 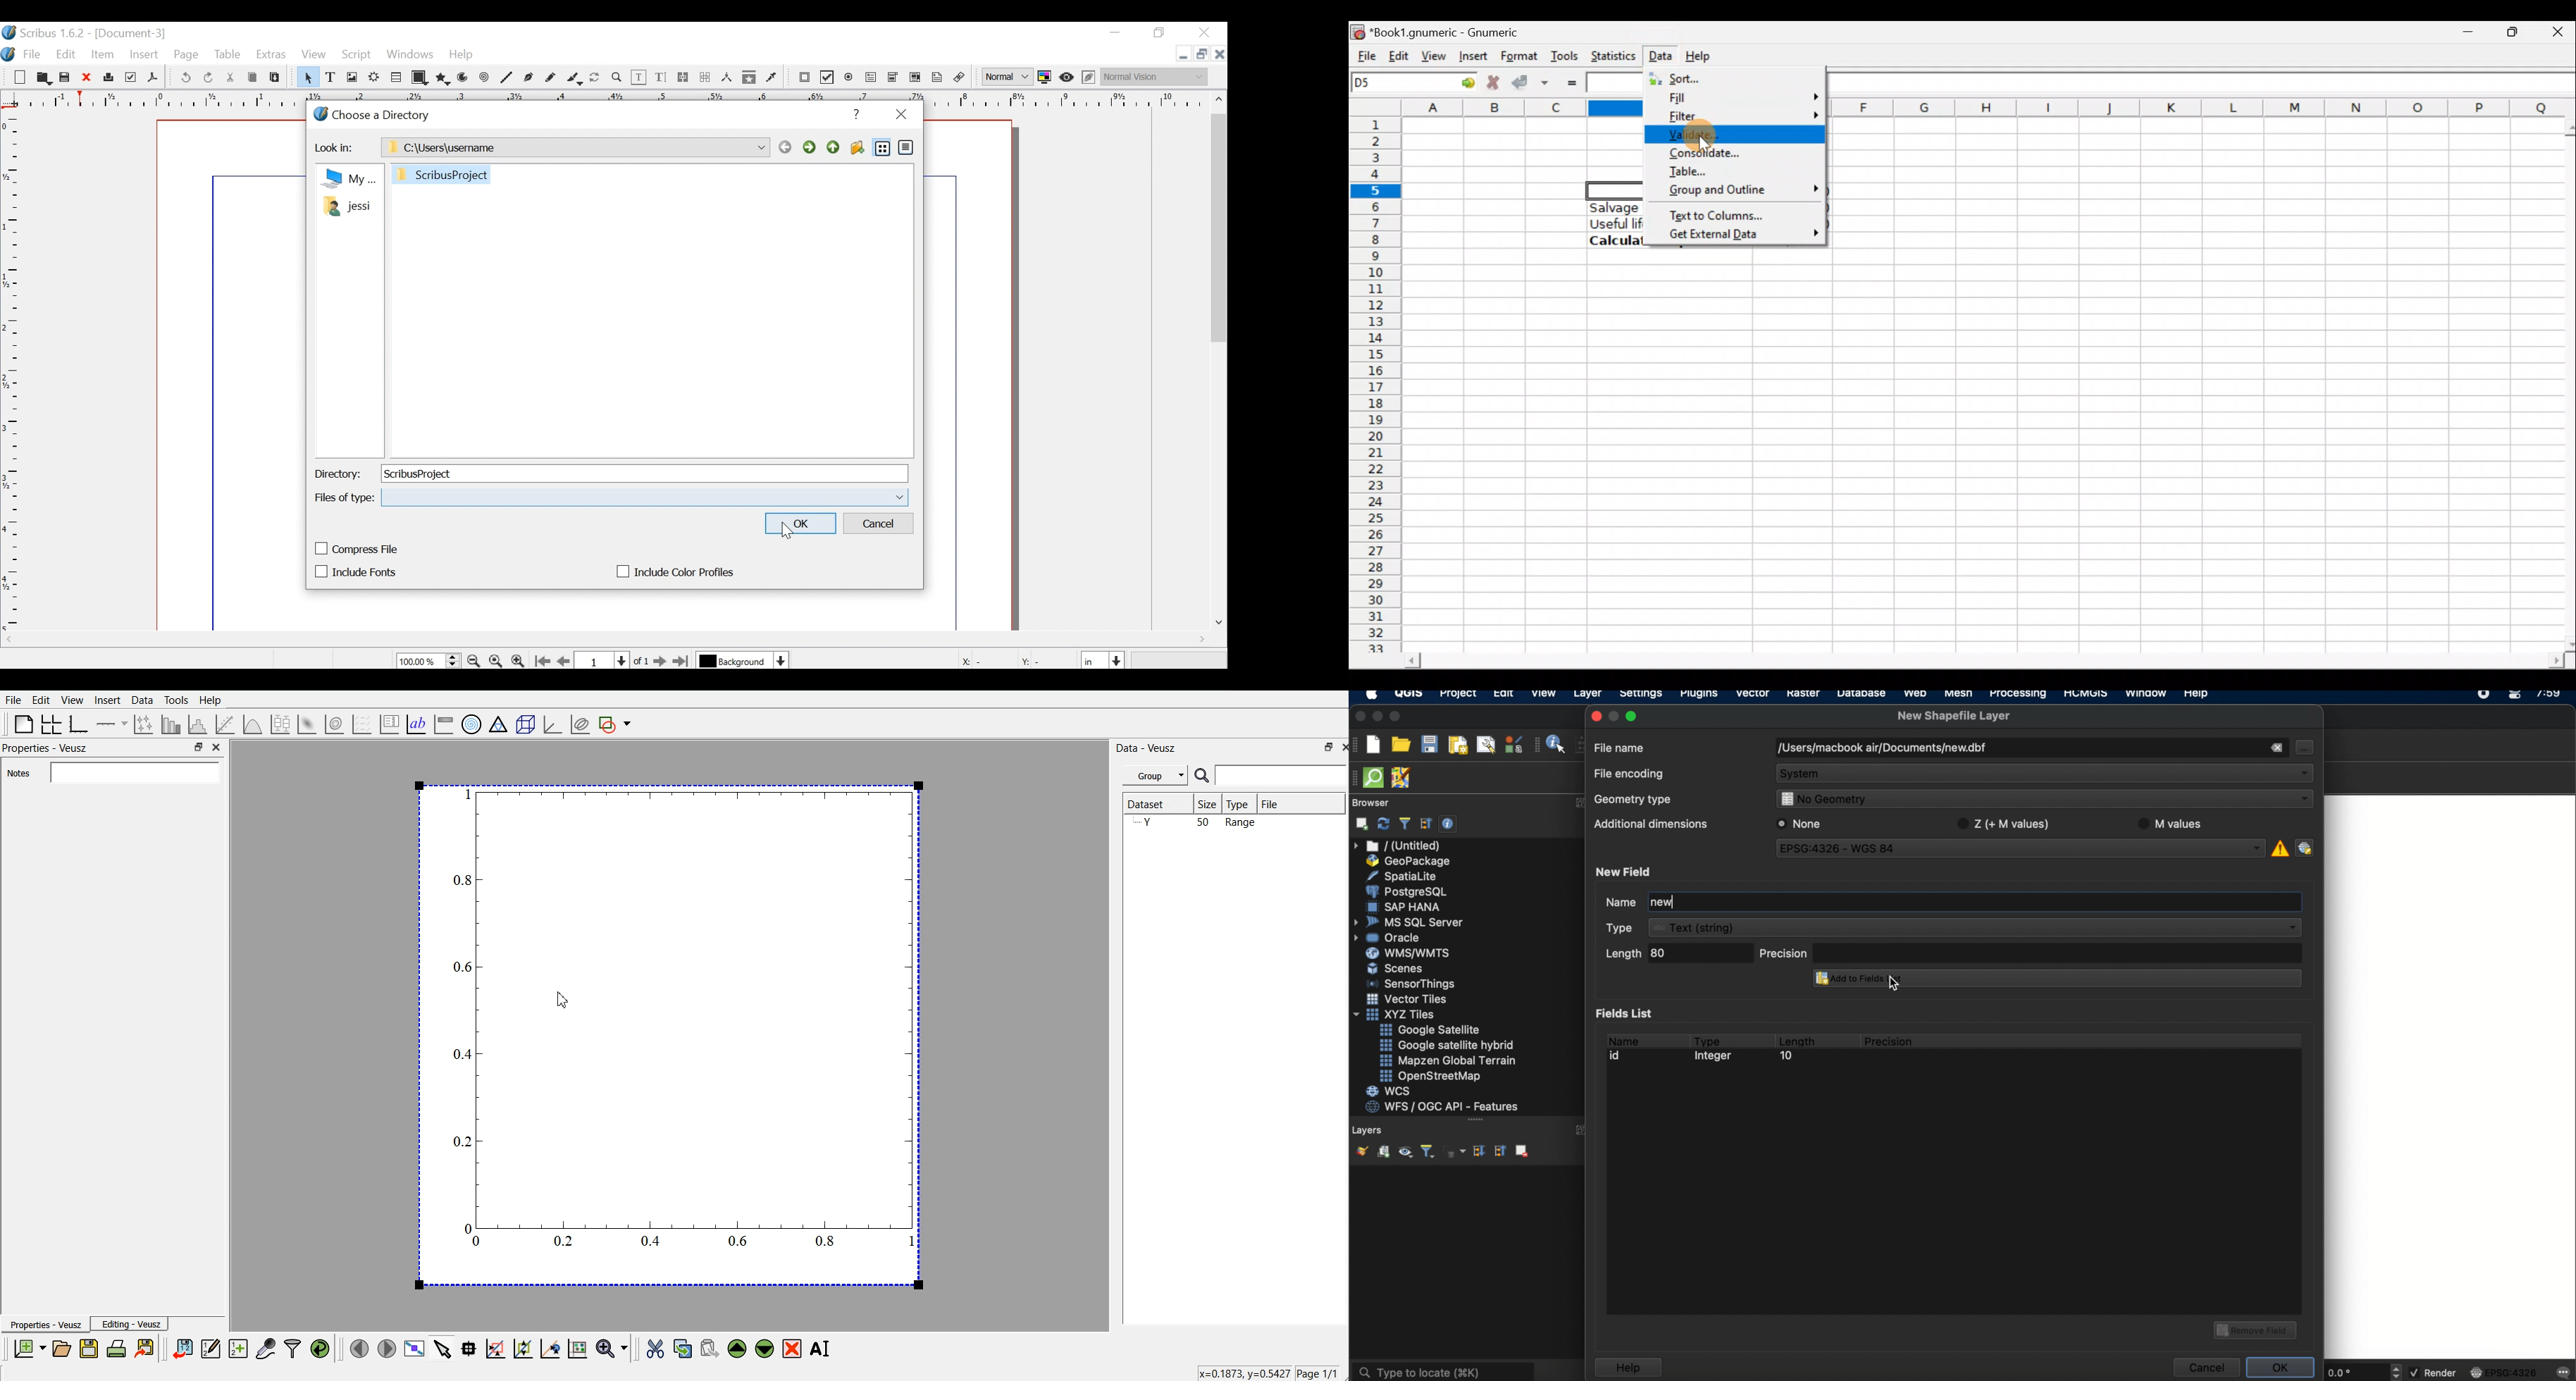 What do you see at coordinates (1699, 696) in the screenshot?
I see `plugins` at bounding box center [1699, 696].